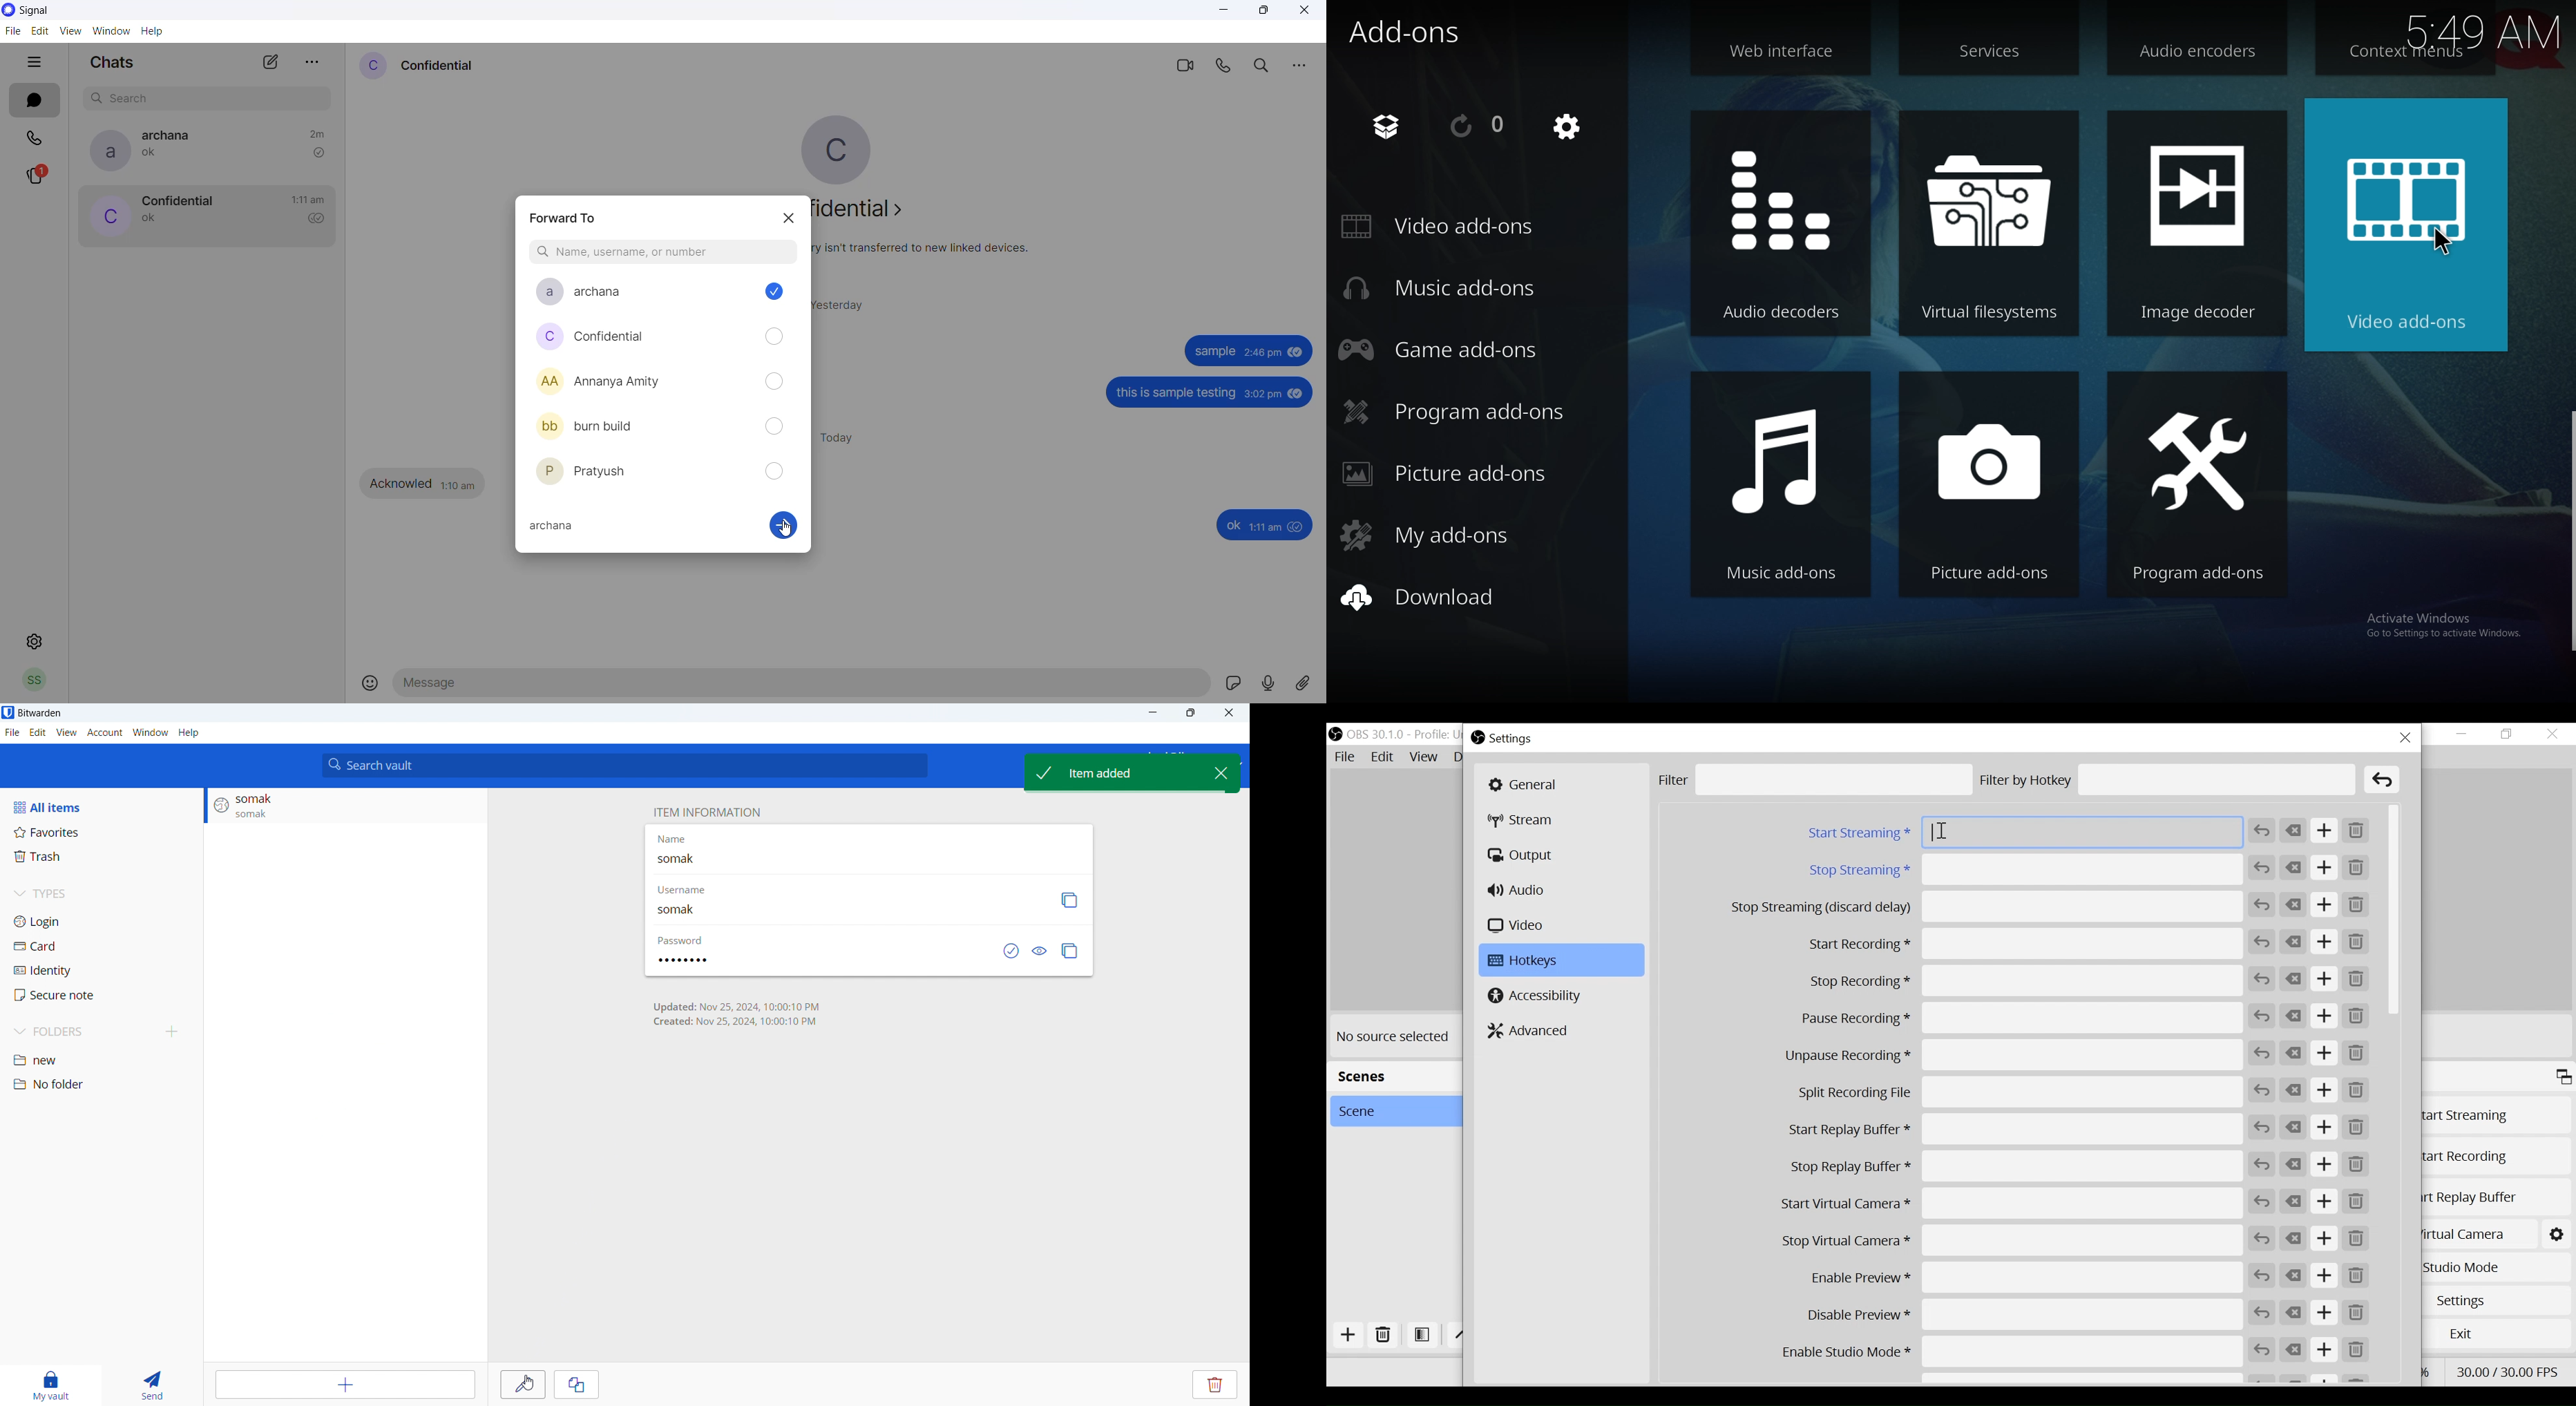 The width and height of the screenshot is (2576, 1428). I want to click on close, so click(1229, 713).